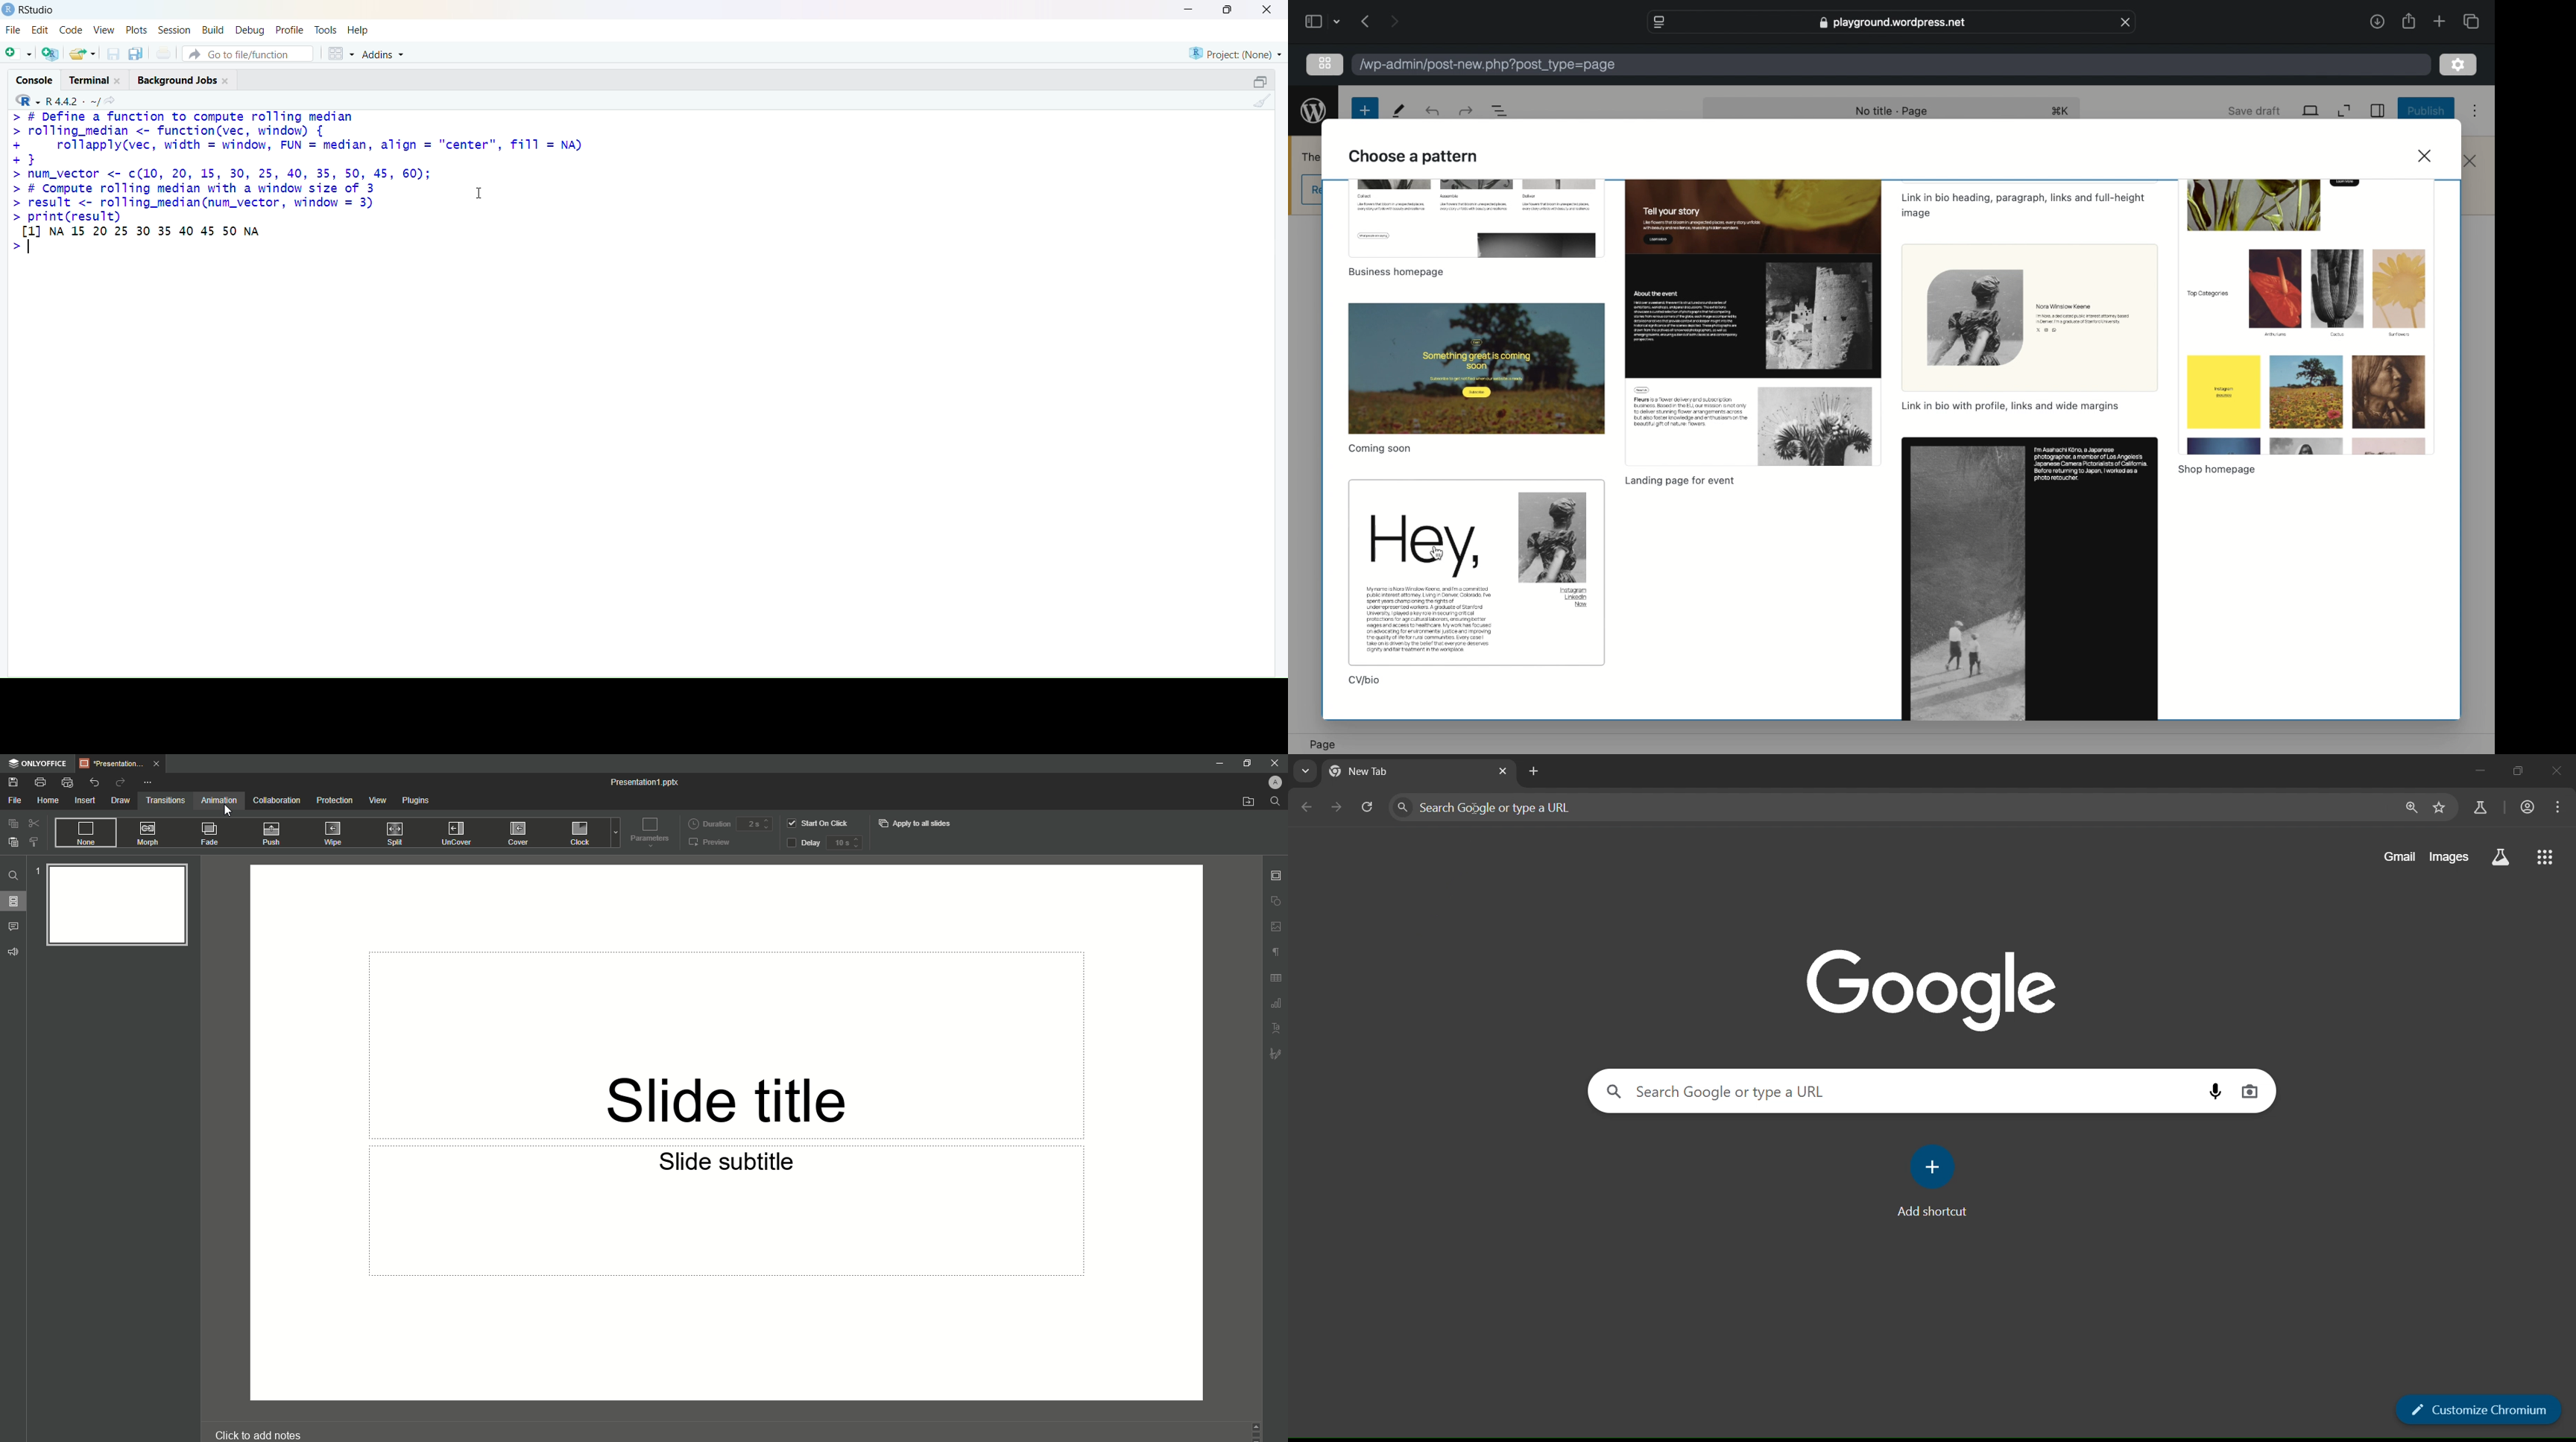 This screenshot has width=2576, height=1456. What do you see at coordinates (249, 32) in the screenshot?
I see `debug` at bounding box center [249, 32].